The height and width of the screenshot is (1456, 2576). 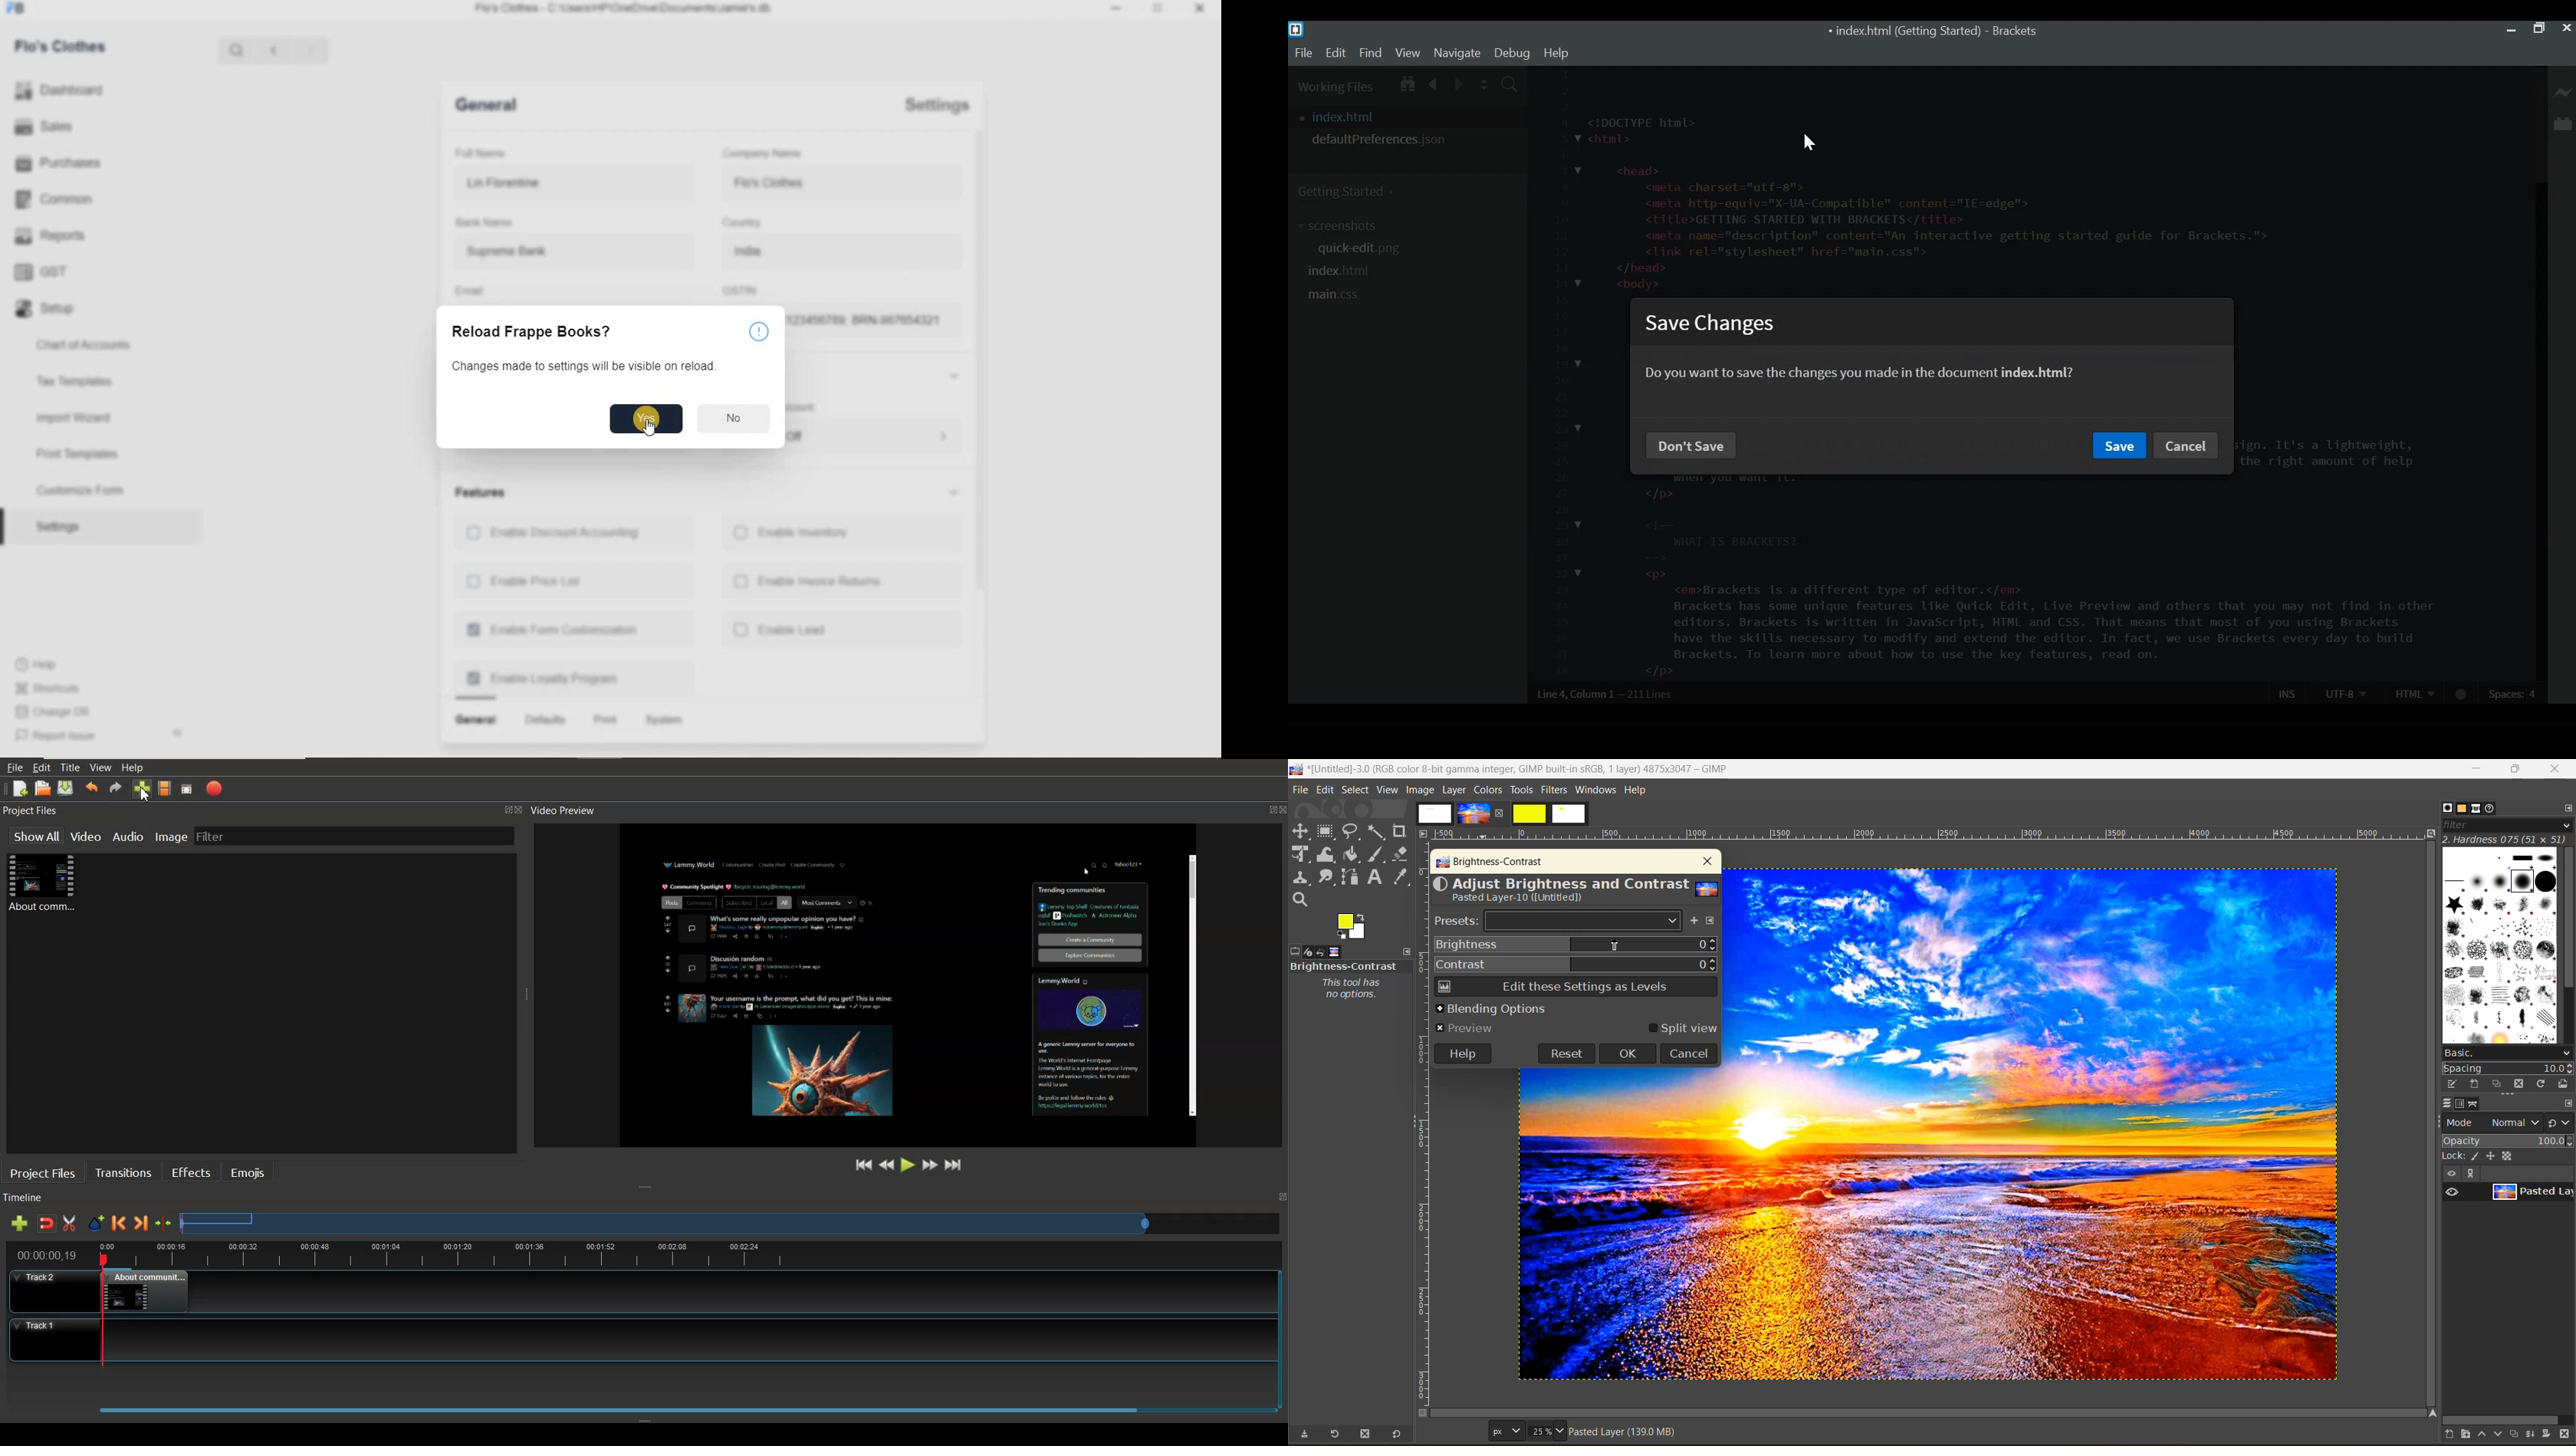 I want to click on Effects, so click(x=191, y=1171).